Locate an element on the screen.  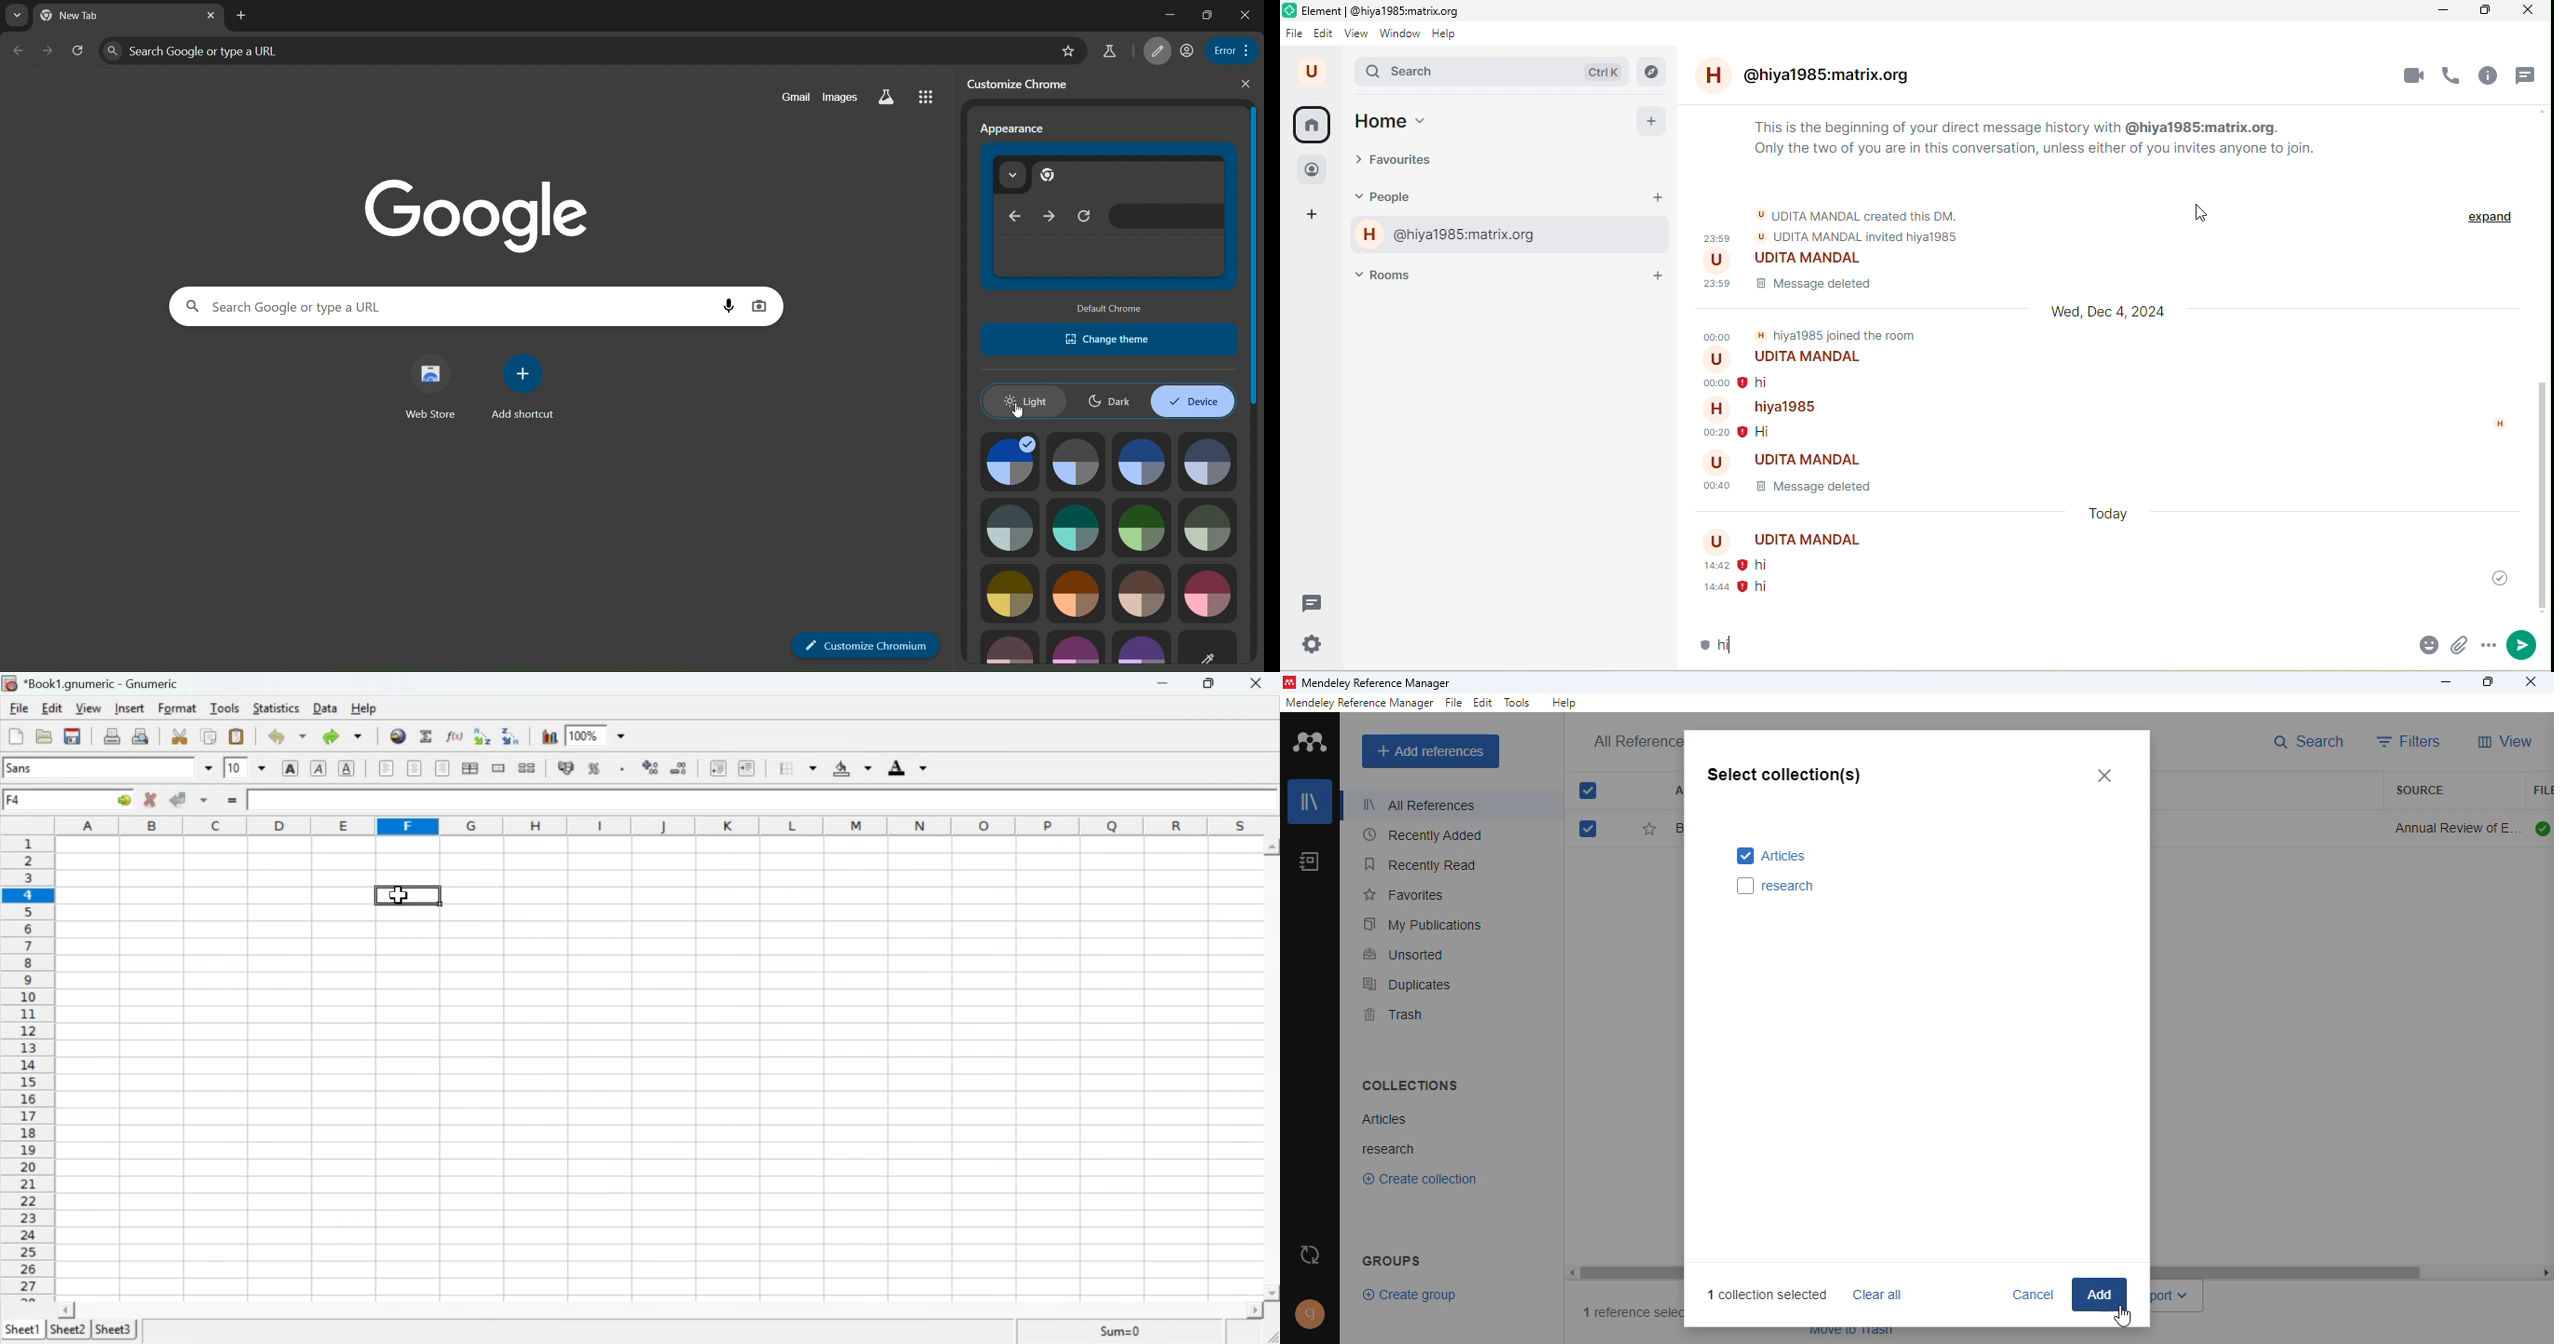
Decrease number of decimals is located at coordinates (680, 768).